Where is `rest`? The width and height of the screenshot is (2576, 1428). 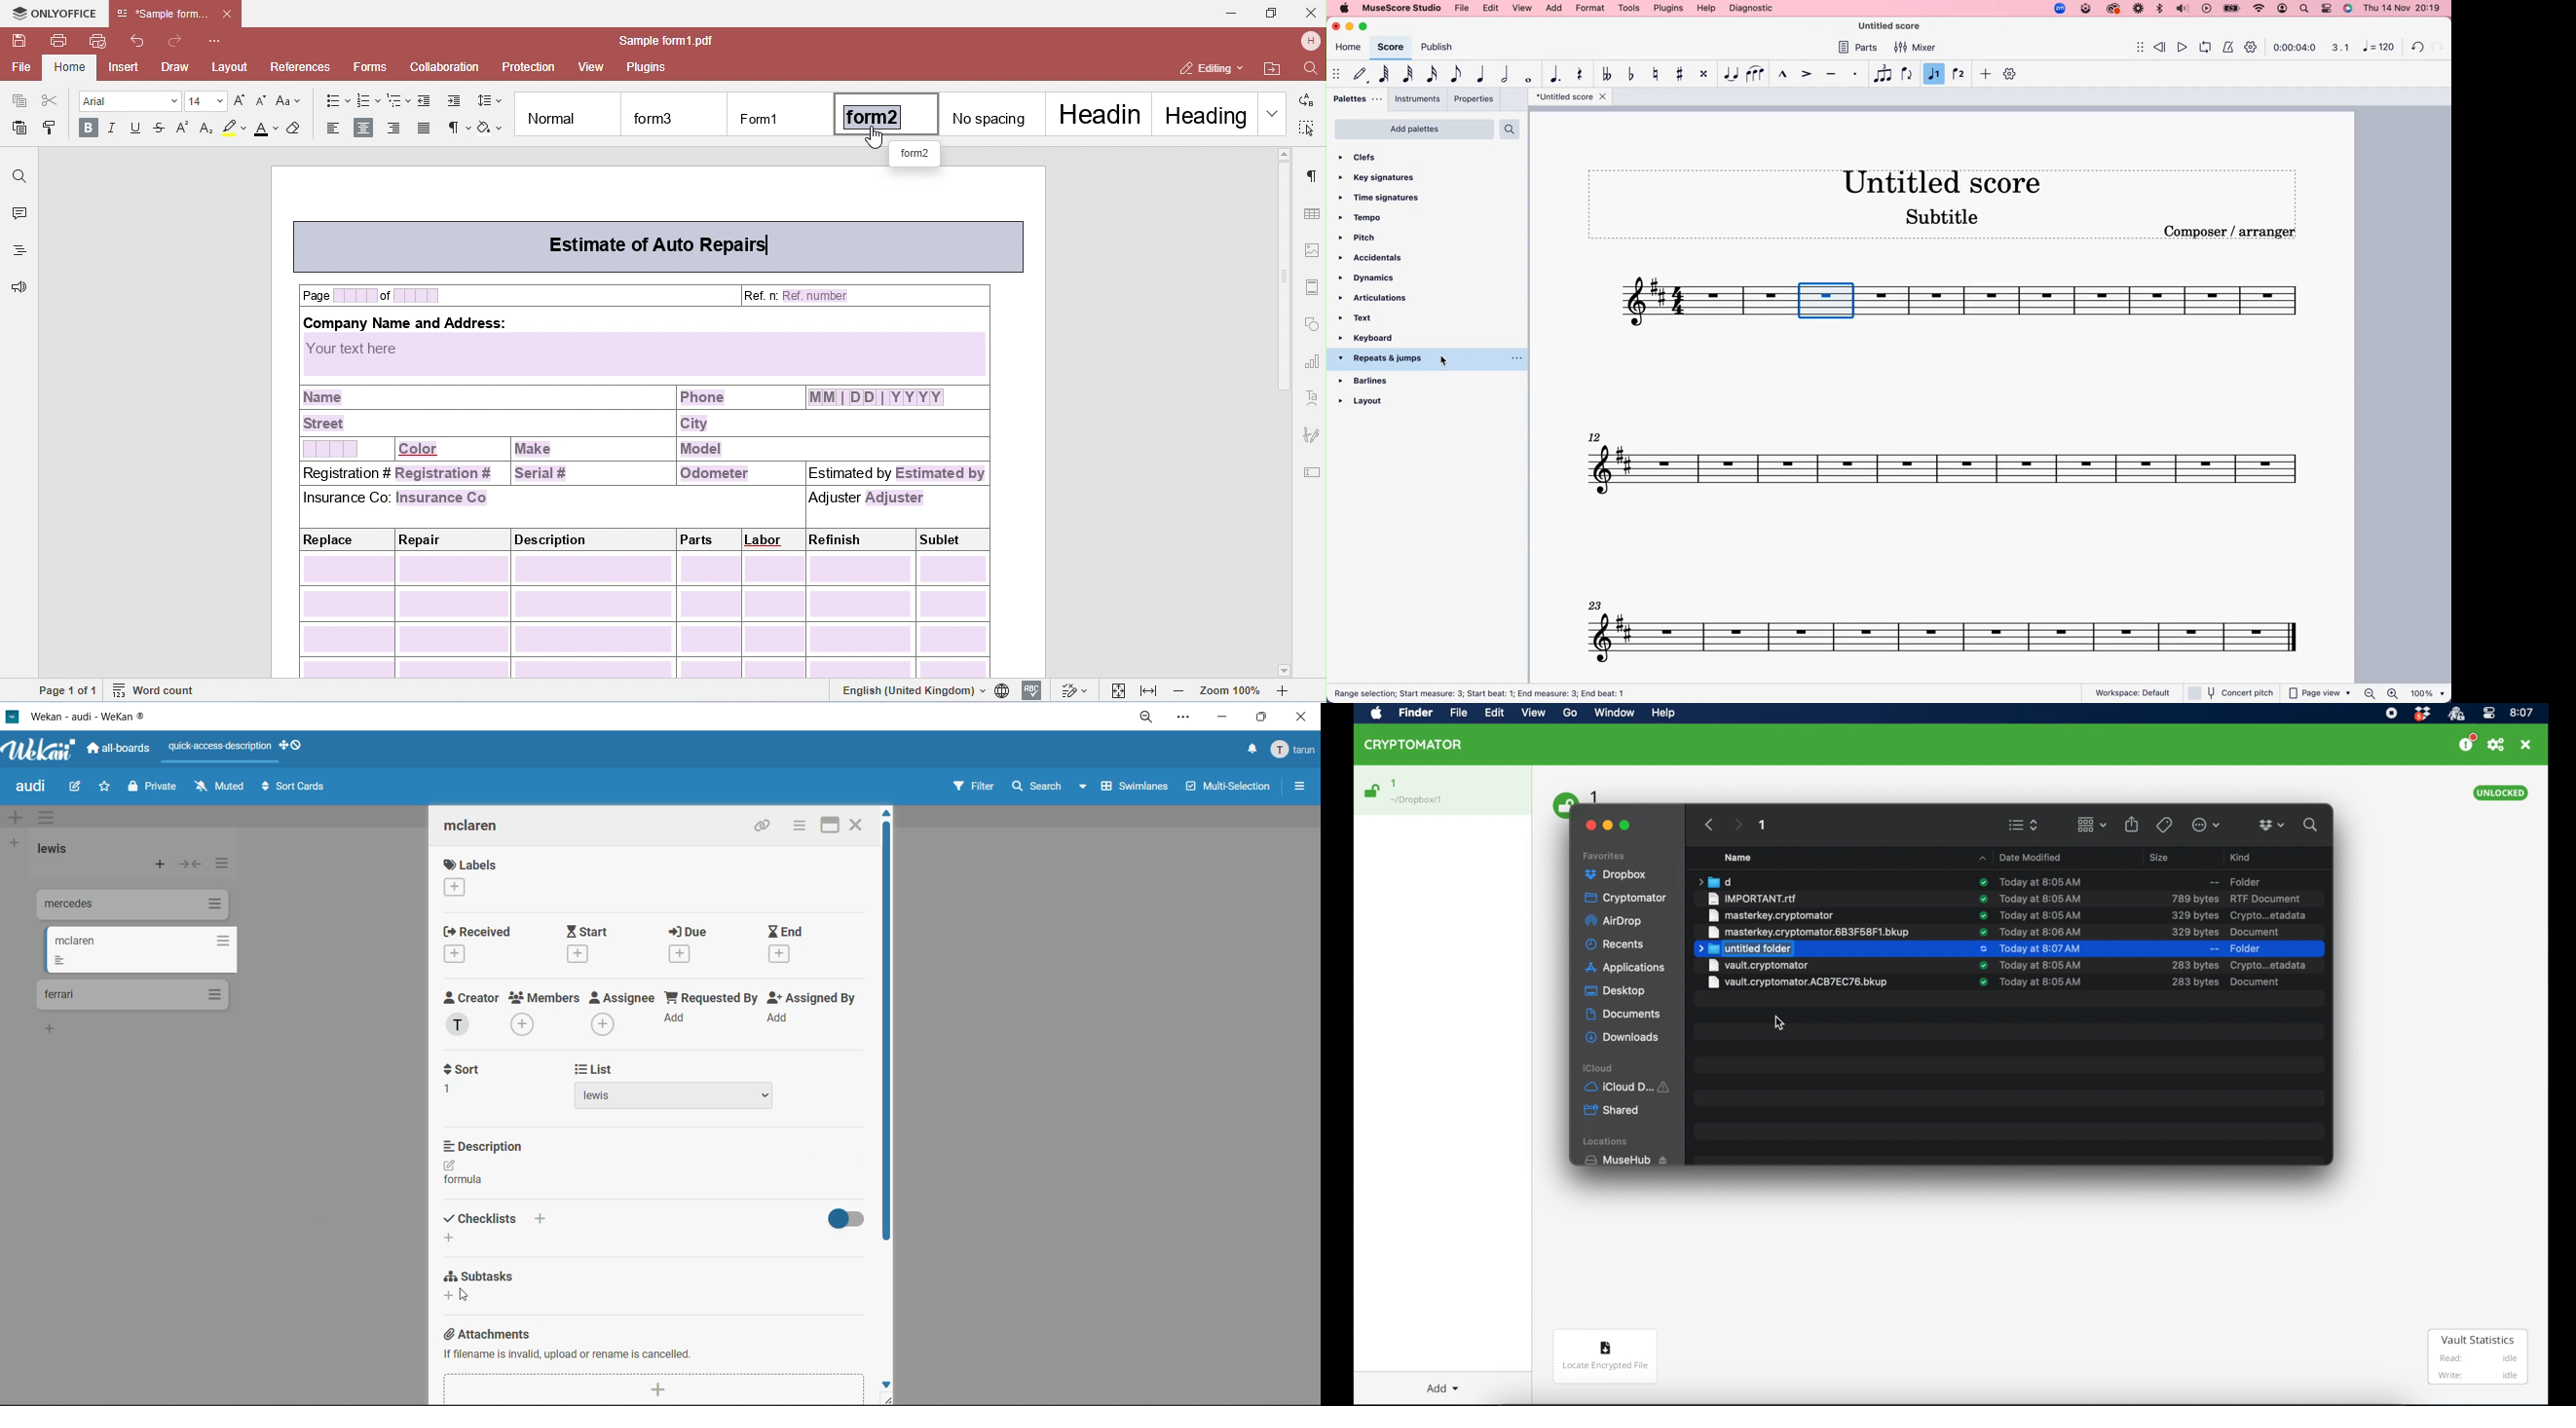 rest is located at coordinates (1581, 76).